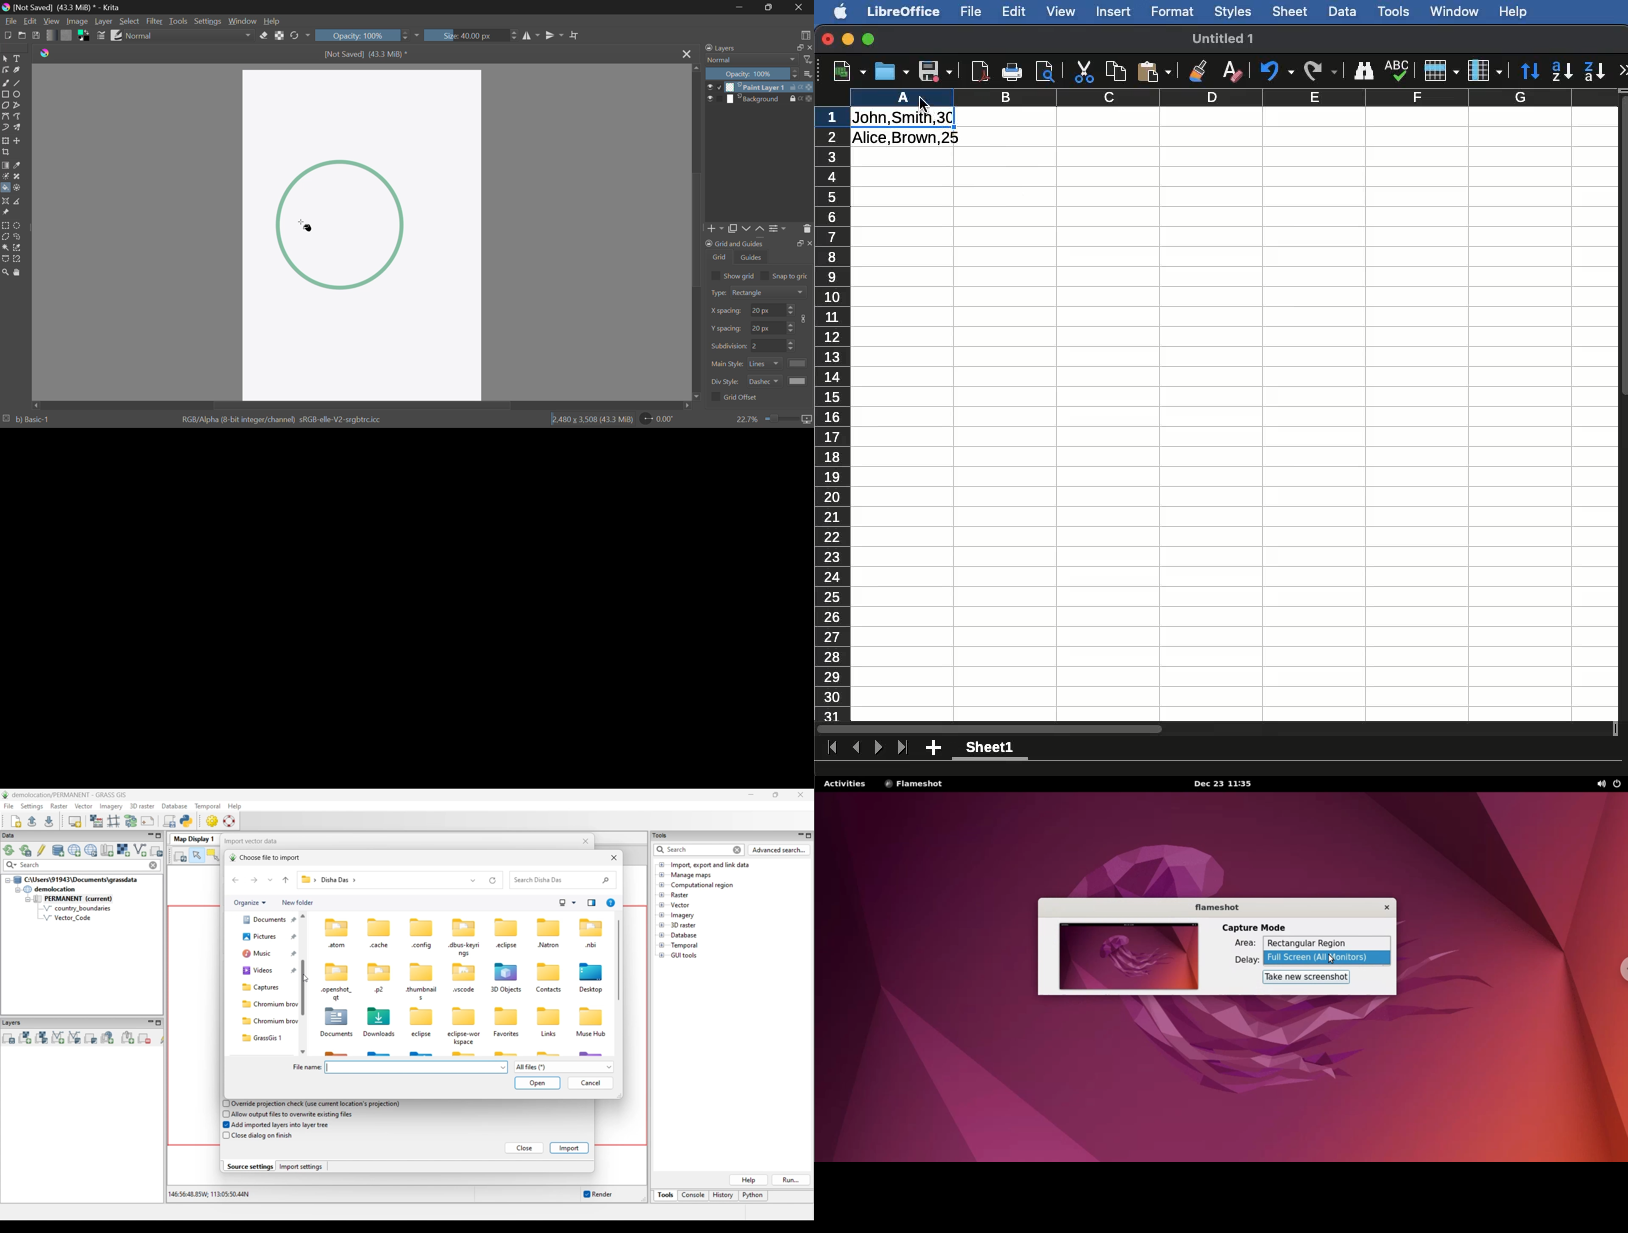 The image size is (1652, 1260). What do you see at coordinates (346, 231) in the screenshot?
I see `shape` at bounding box center [346, 231].